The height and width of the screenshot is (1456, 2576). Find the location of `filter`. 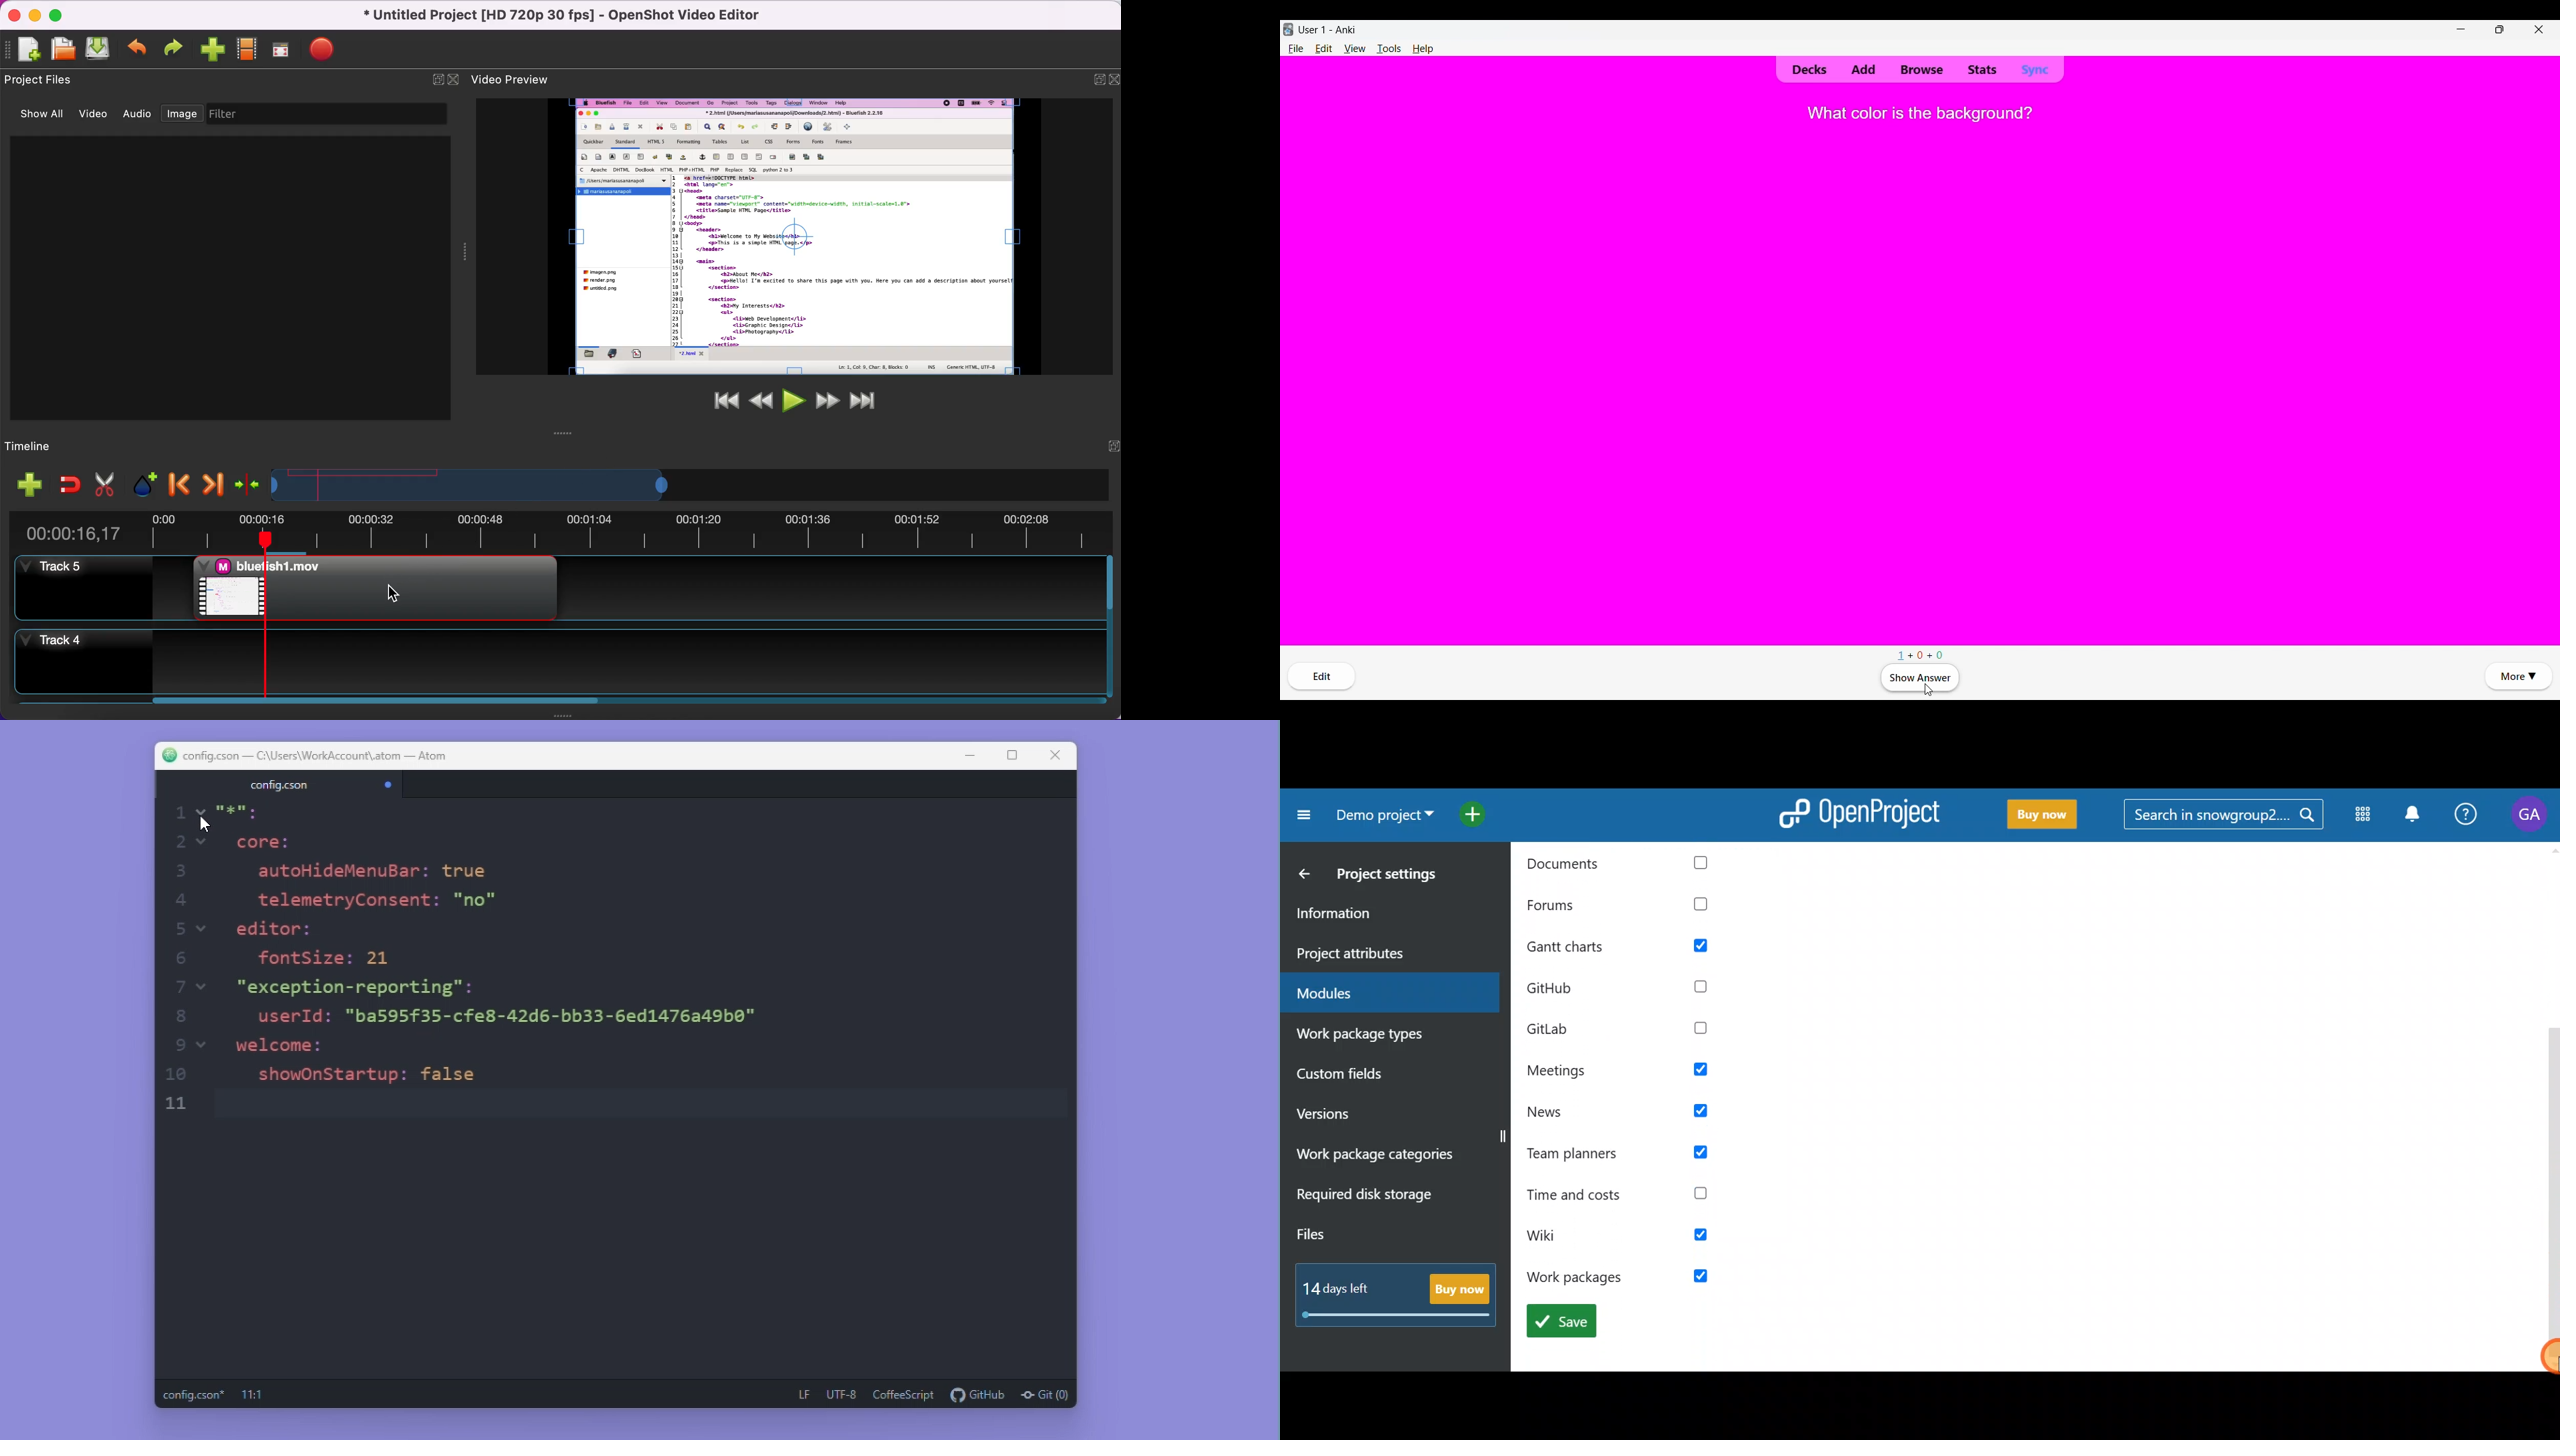

filter is located at coordinates (331, 114).